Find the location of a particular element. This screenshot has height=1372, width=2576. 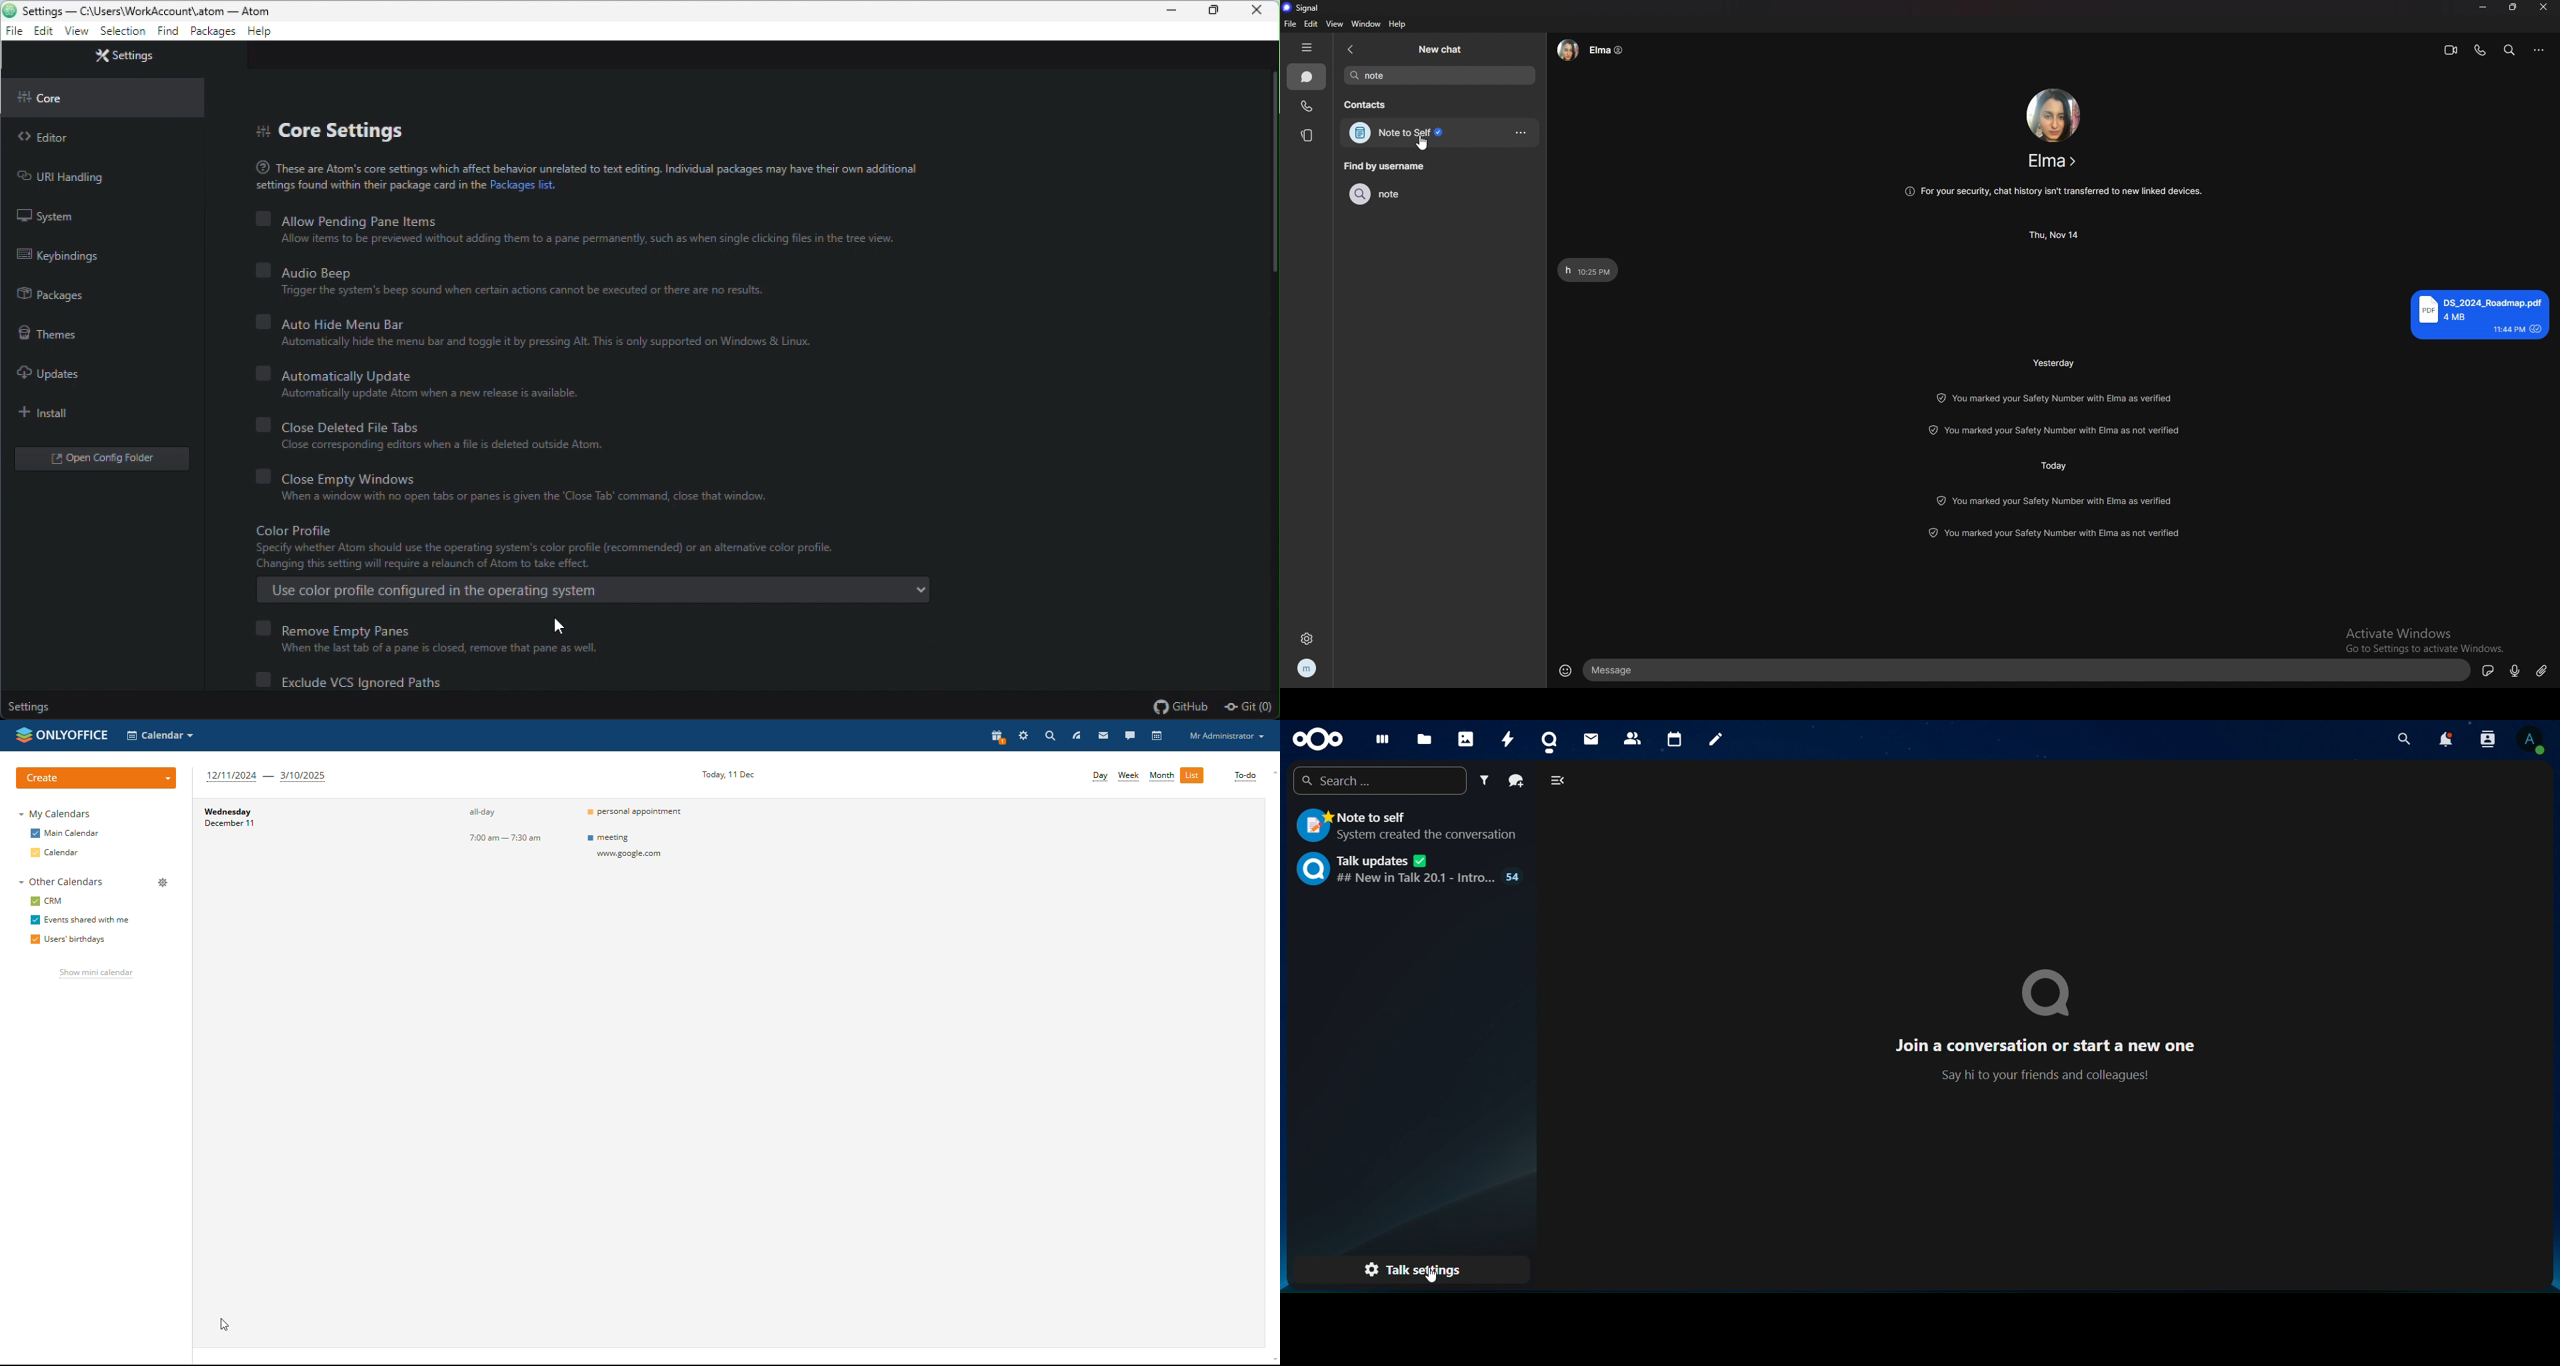

profile is located at coordinates (1308, 667).